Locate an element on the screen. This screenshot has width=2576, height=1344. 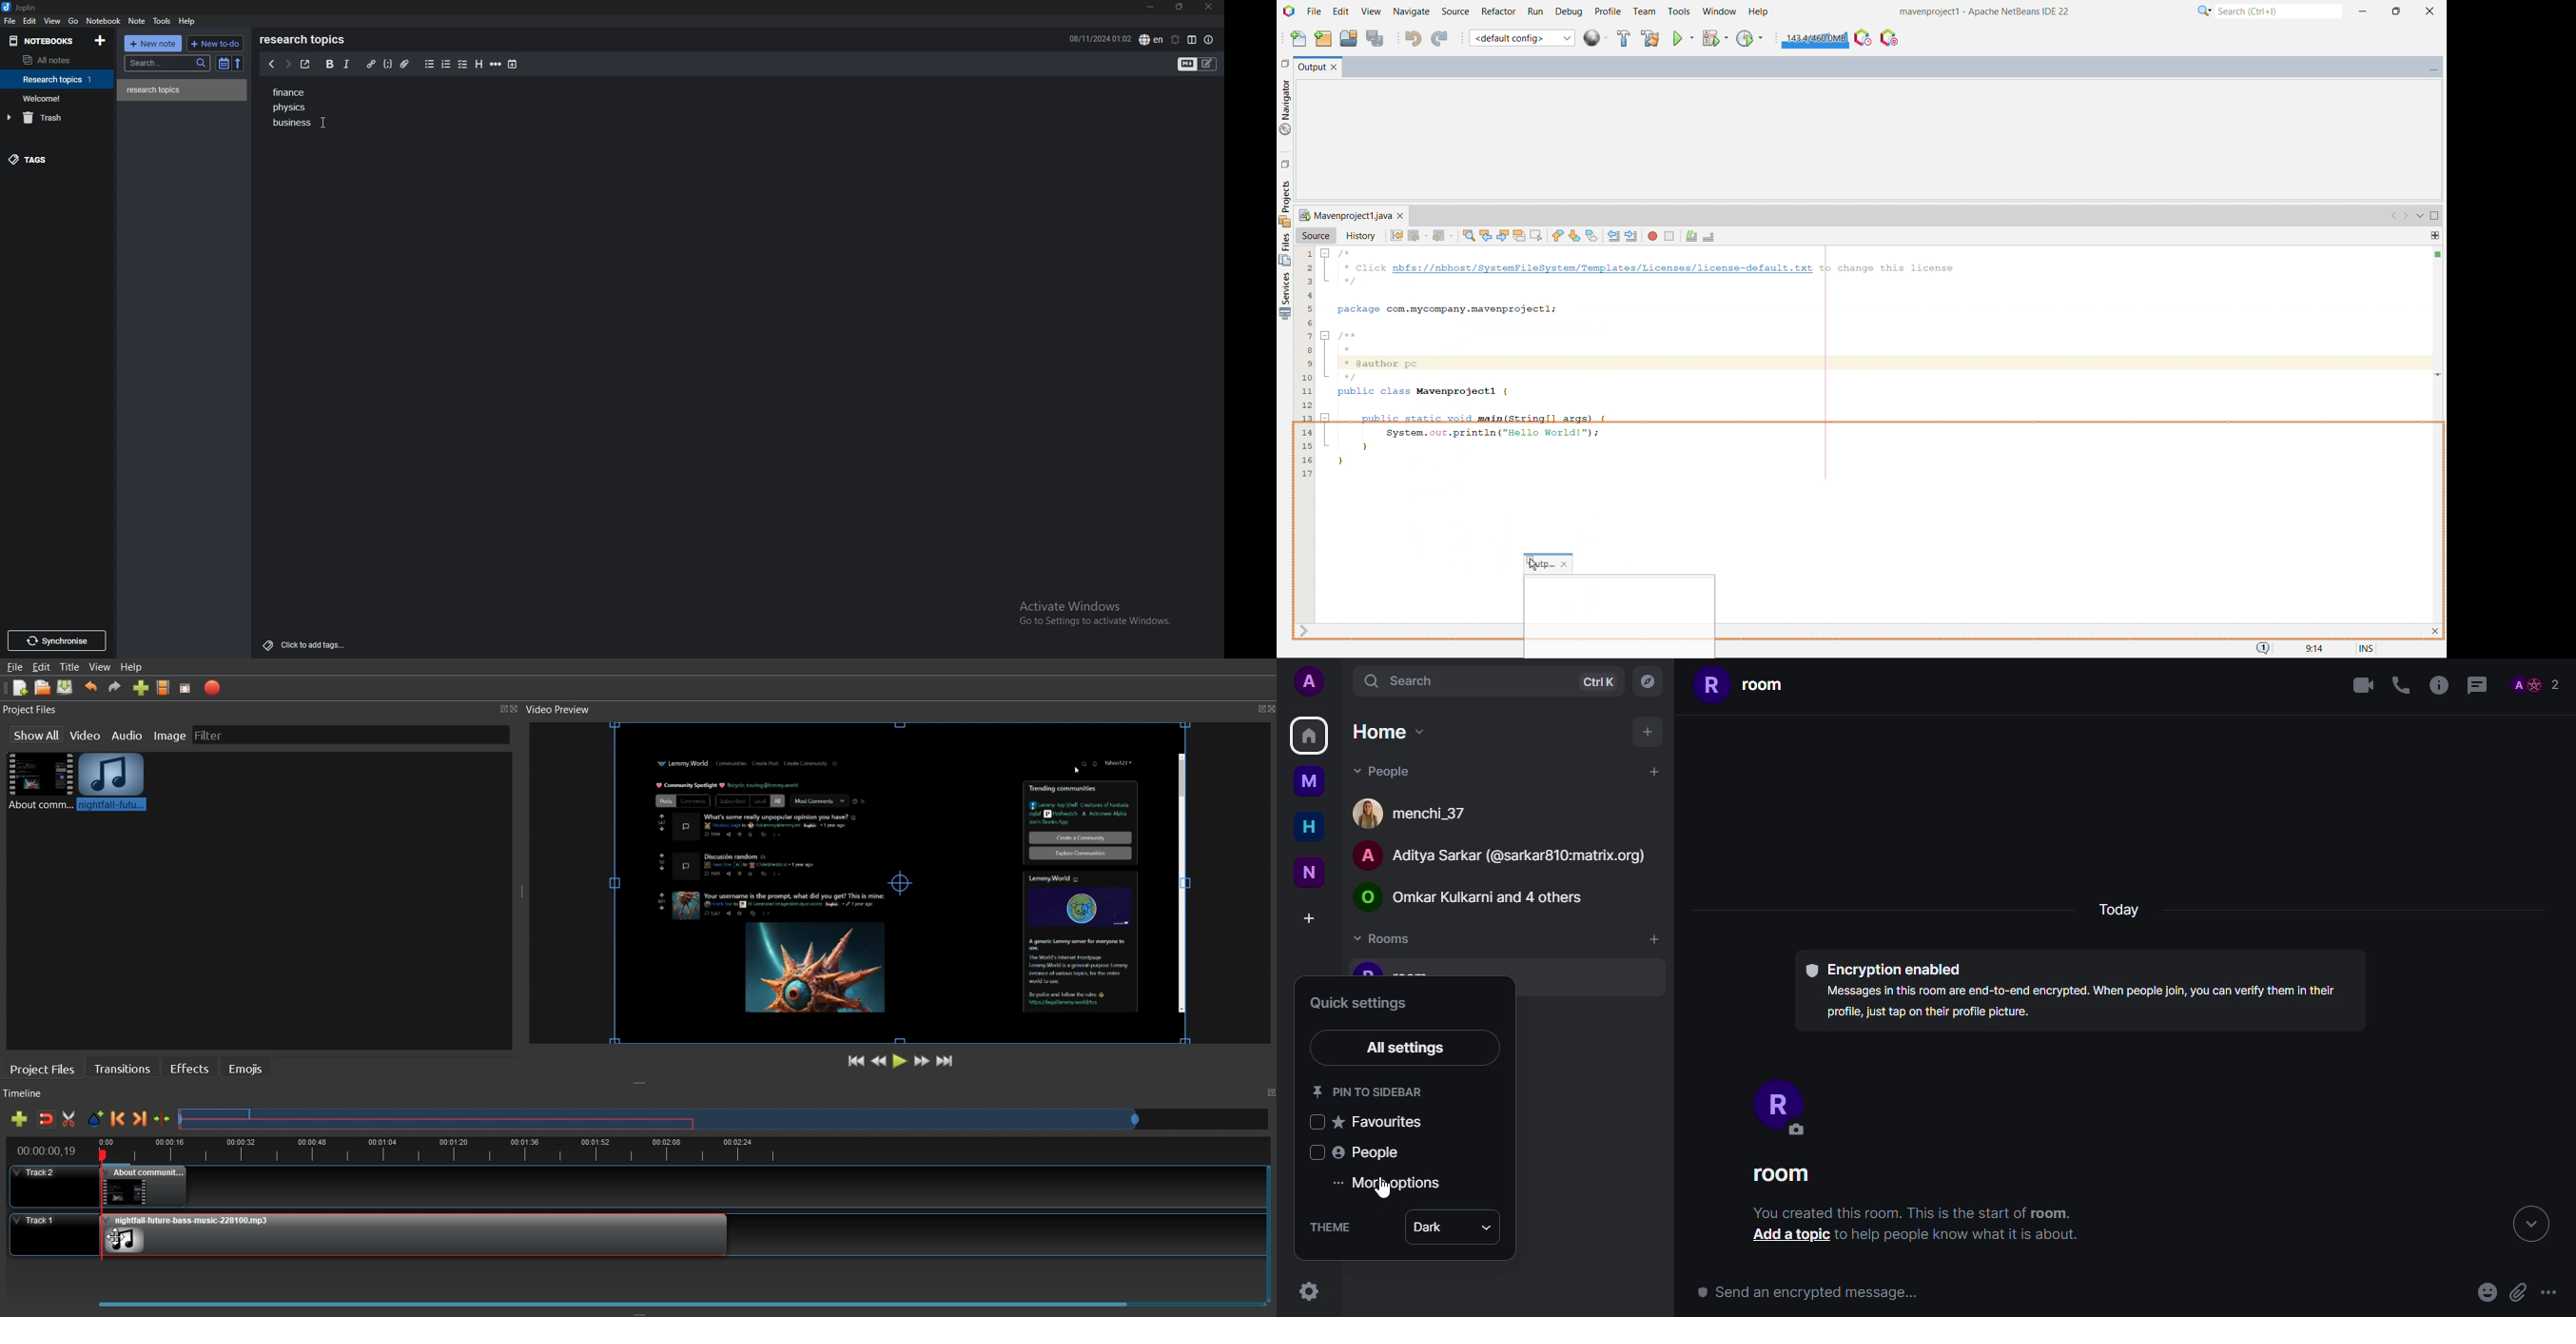
physics is located at coordinates (291, 109).